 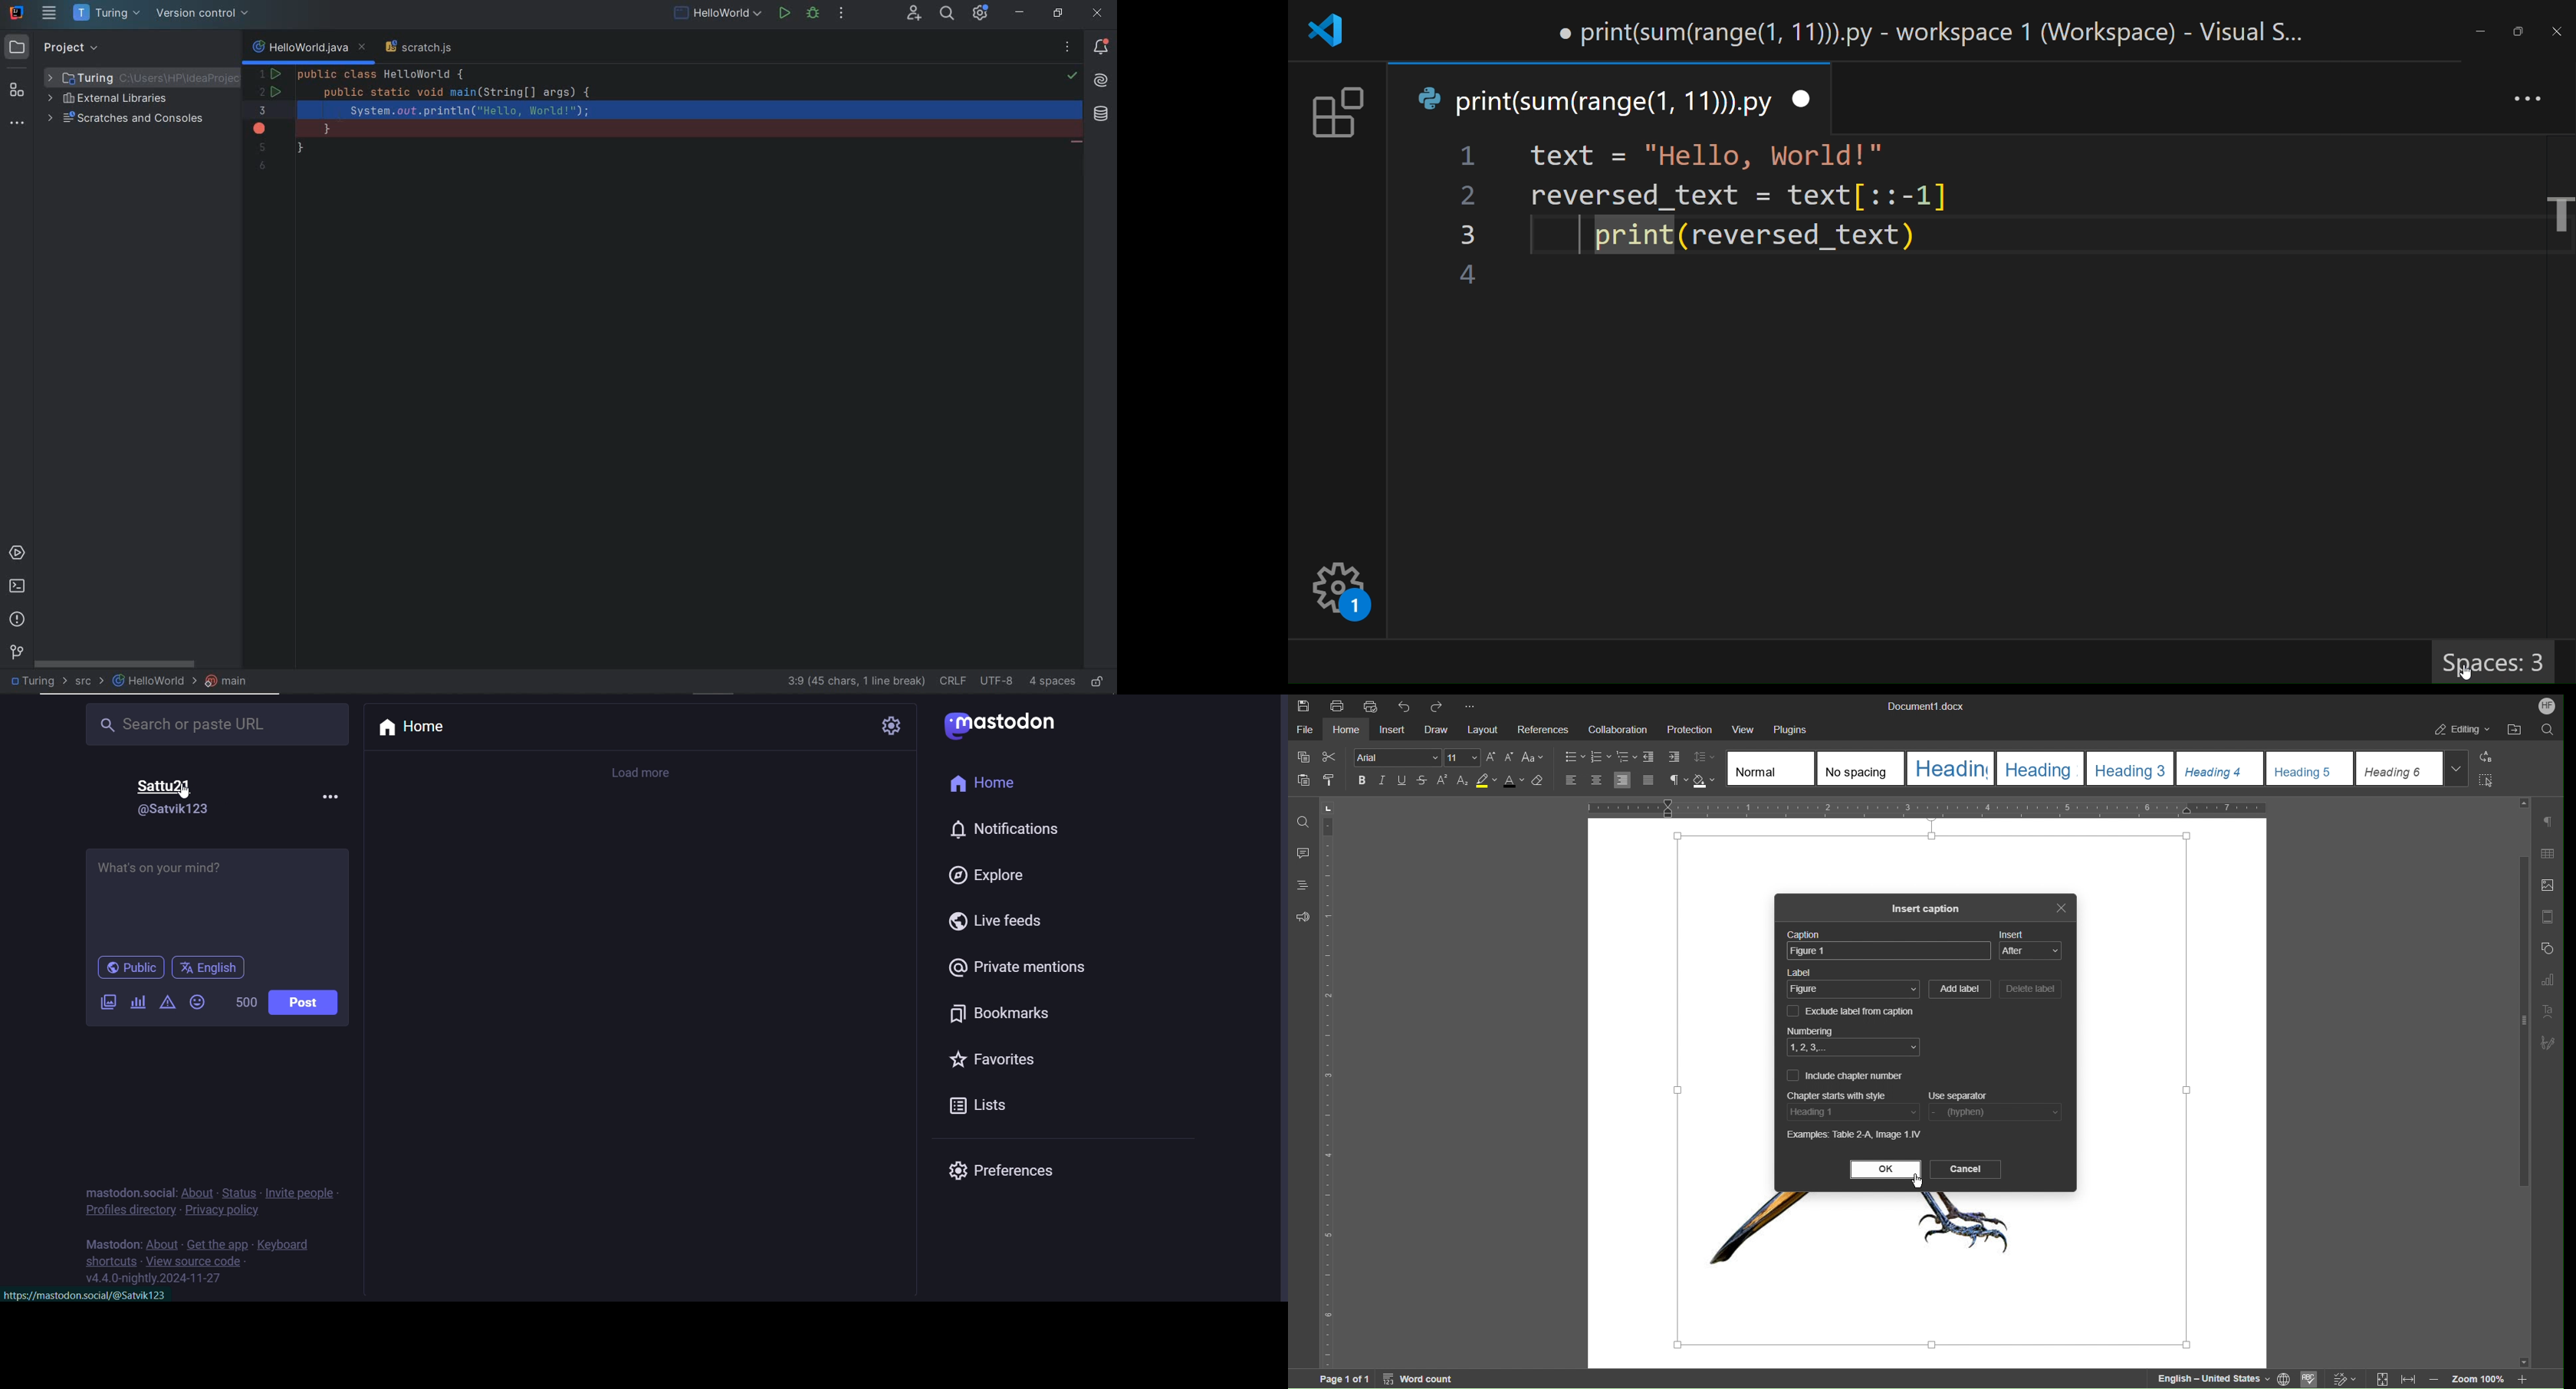 What do you see at coordinates (1330, 757) in the screenshot?
I see `Cut` at bounding box center [1330, 757].